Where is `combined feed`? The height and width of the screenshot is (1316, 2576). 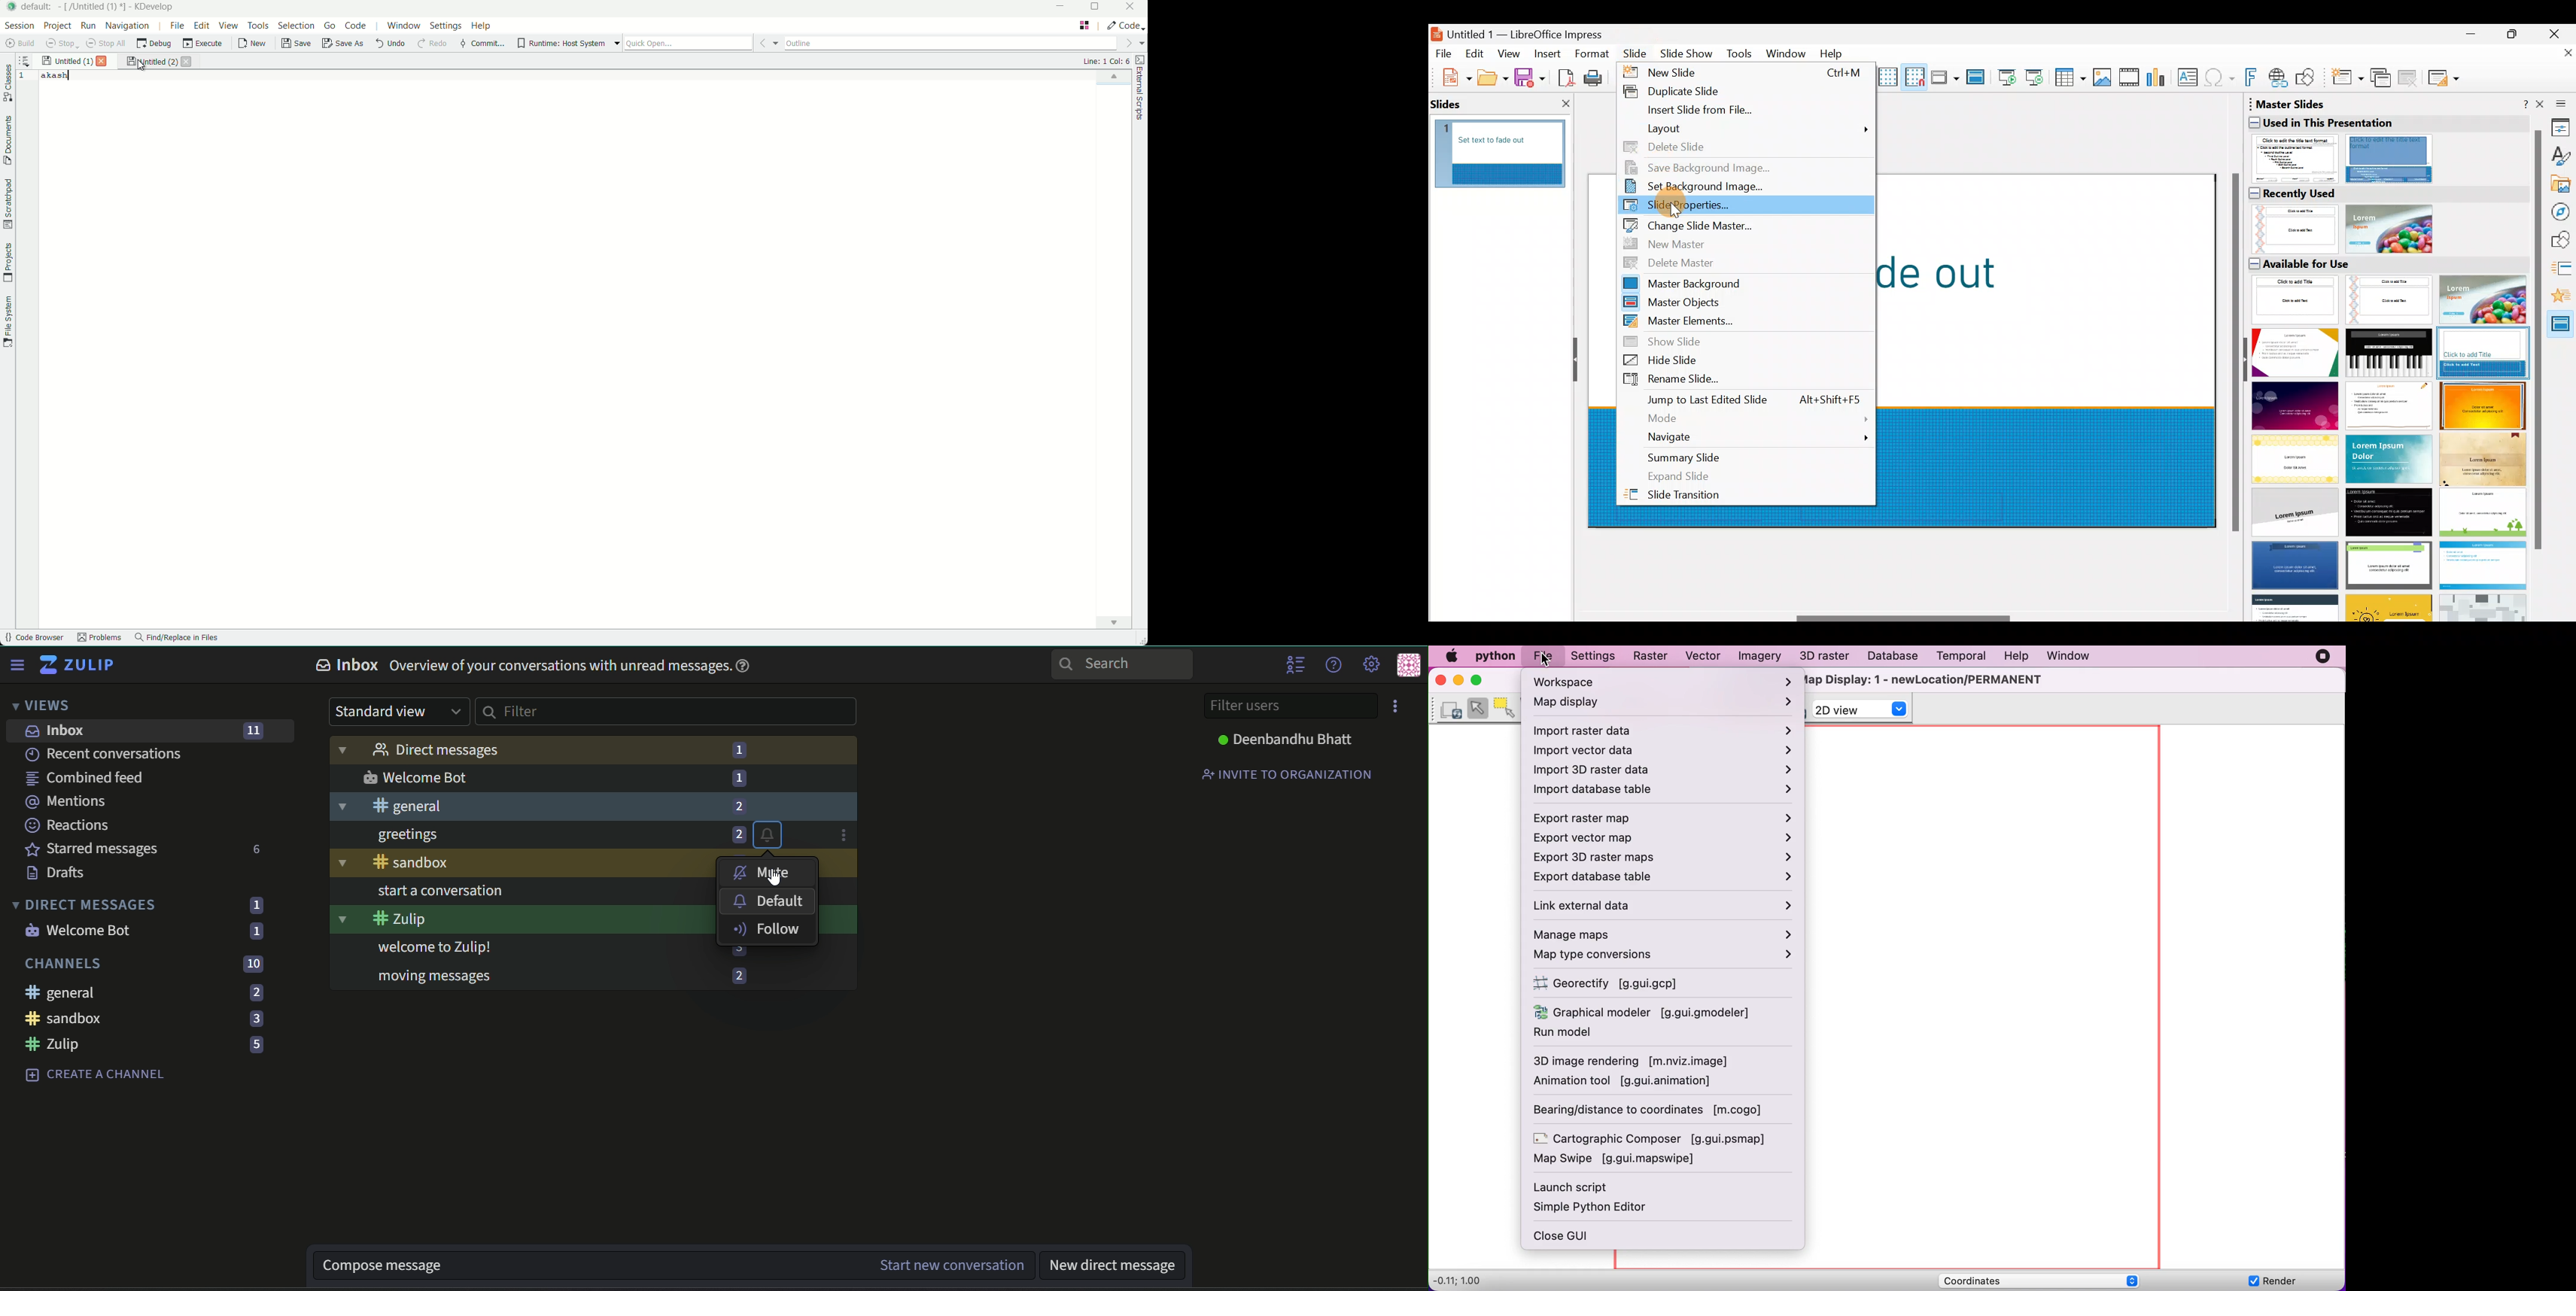 combined feed is located at coordinates (85, 778).